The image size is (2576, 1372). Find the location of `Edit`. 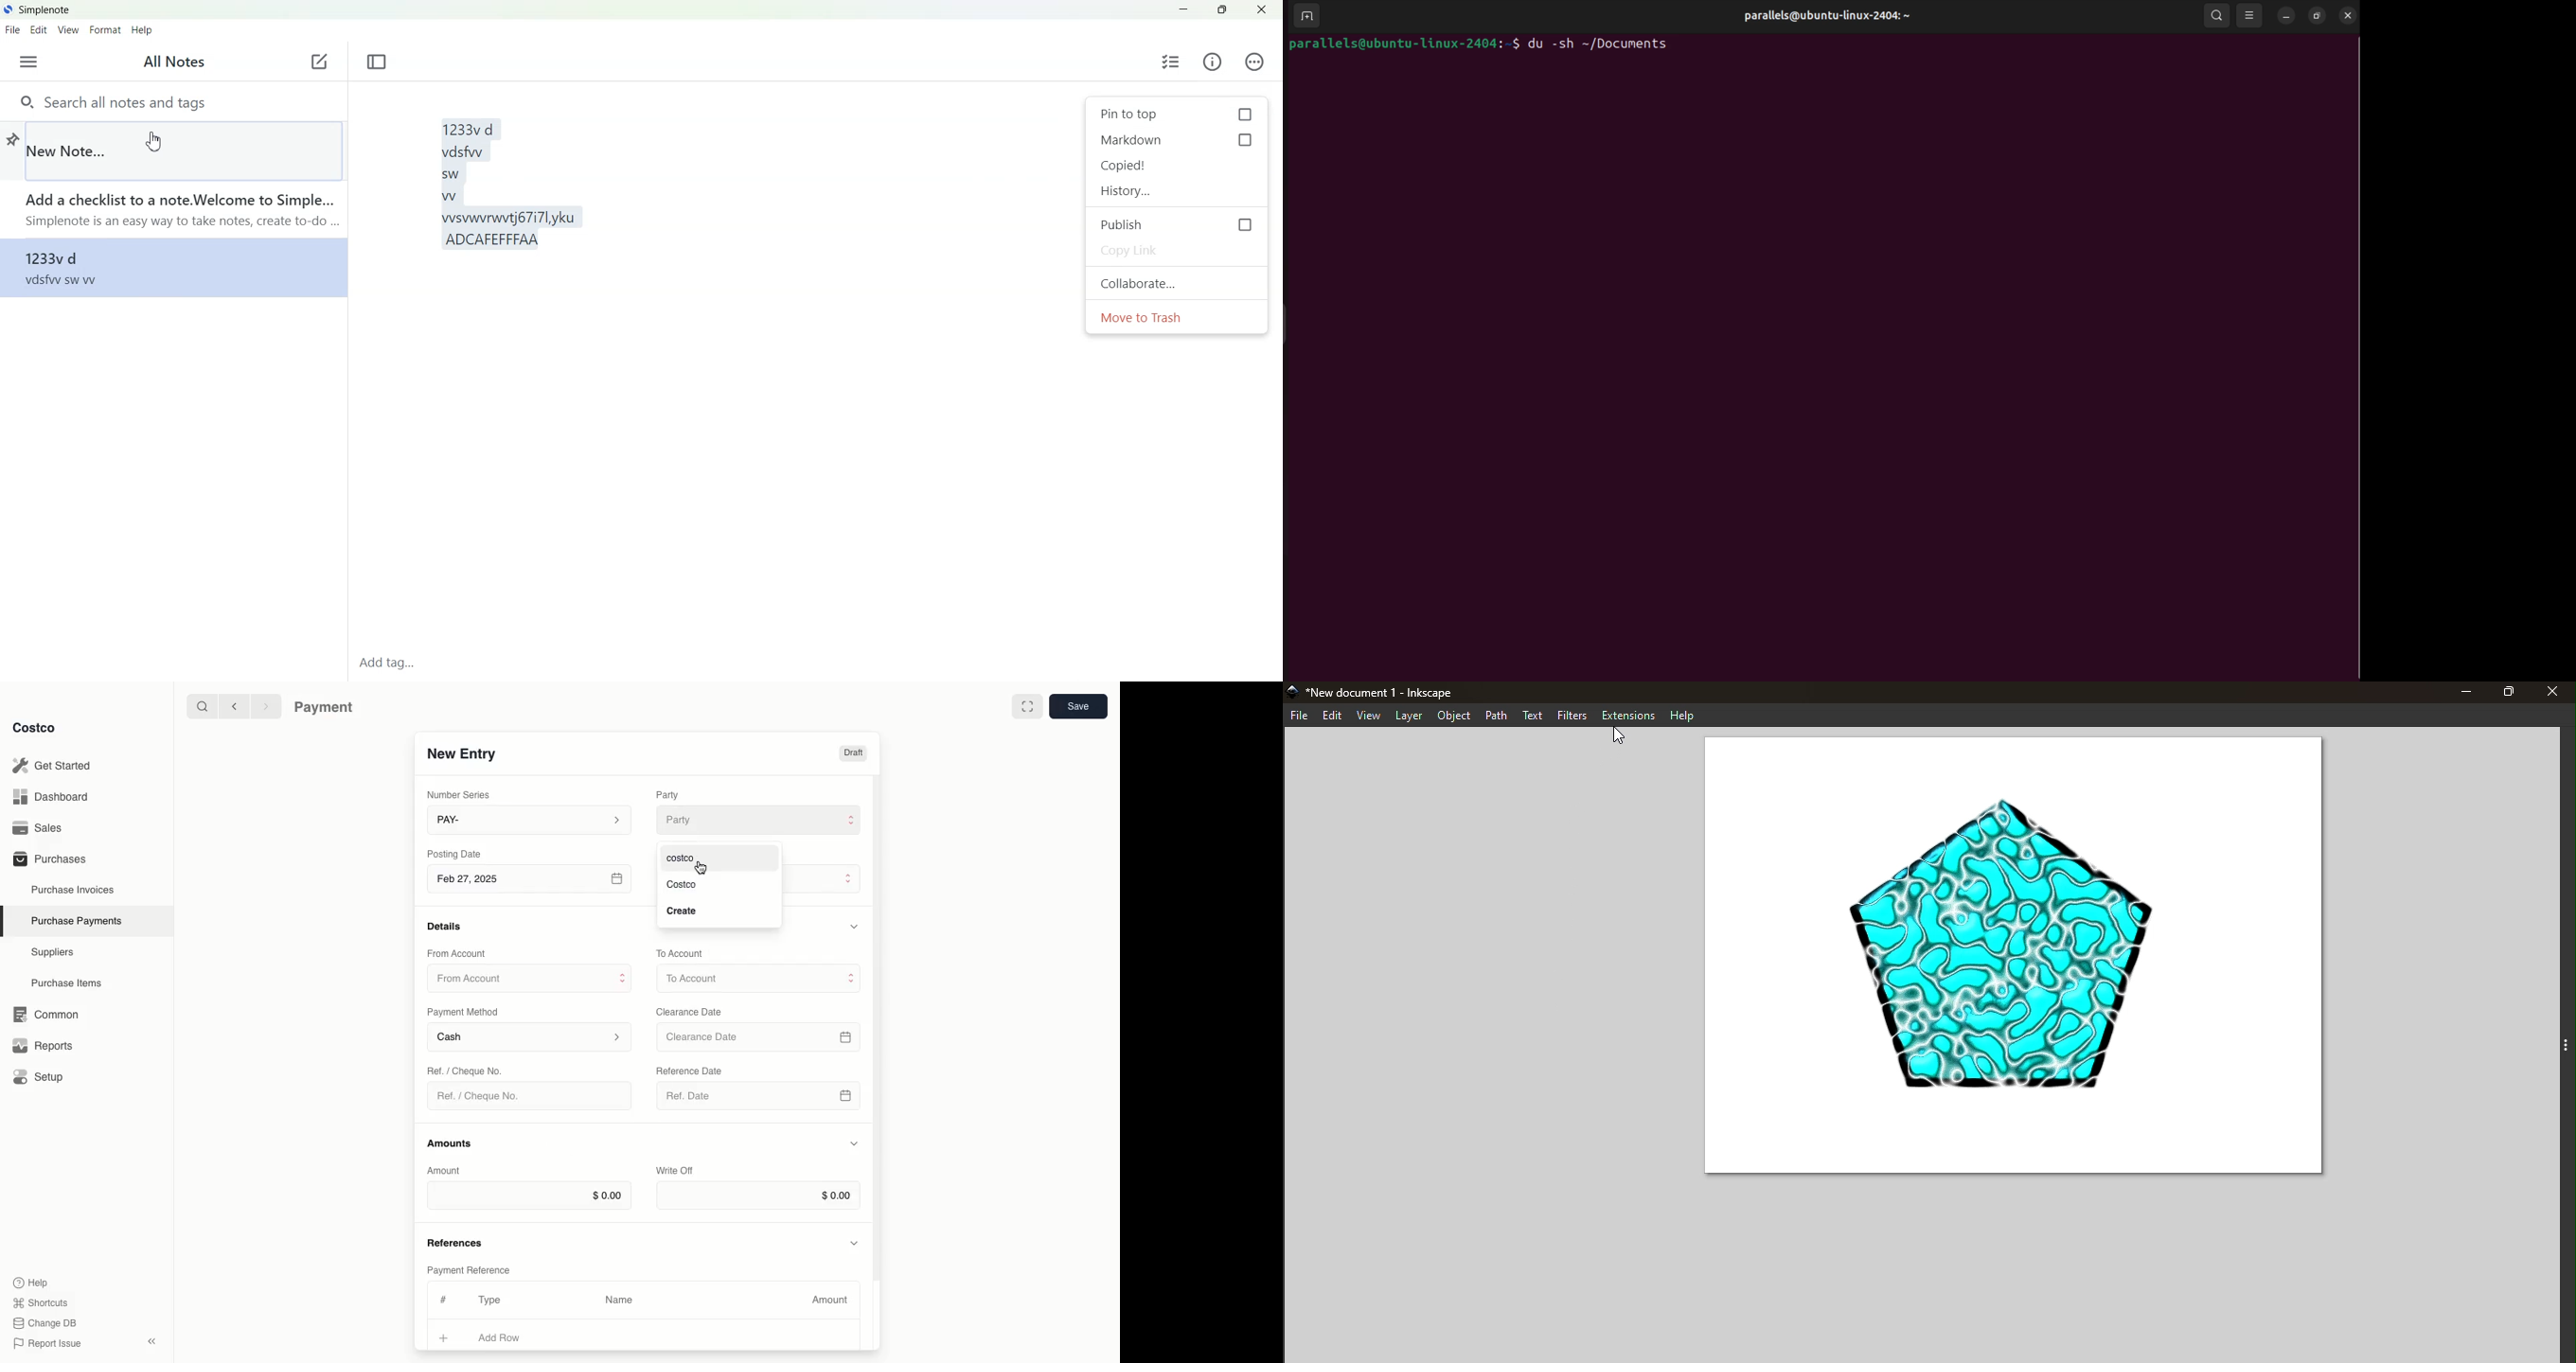

Edit is located at coordinates (39, 30).